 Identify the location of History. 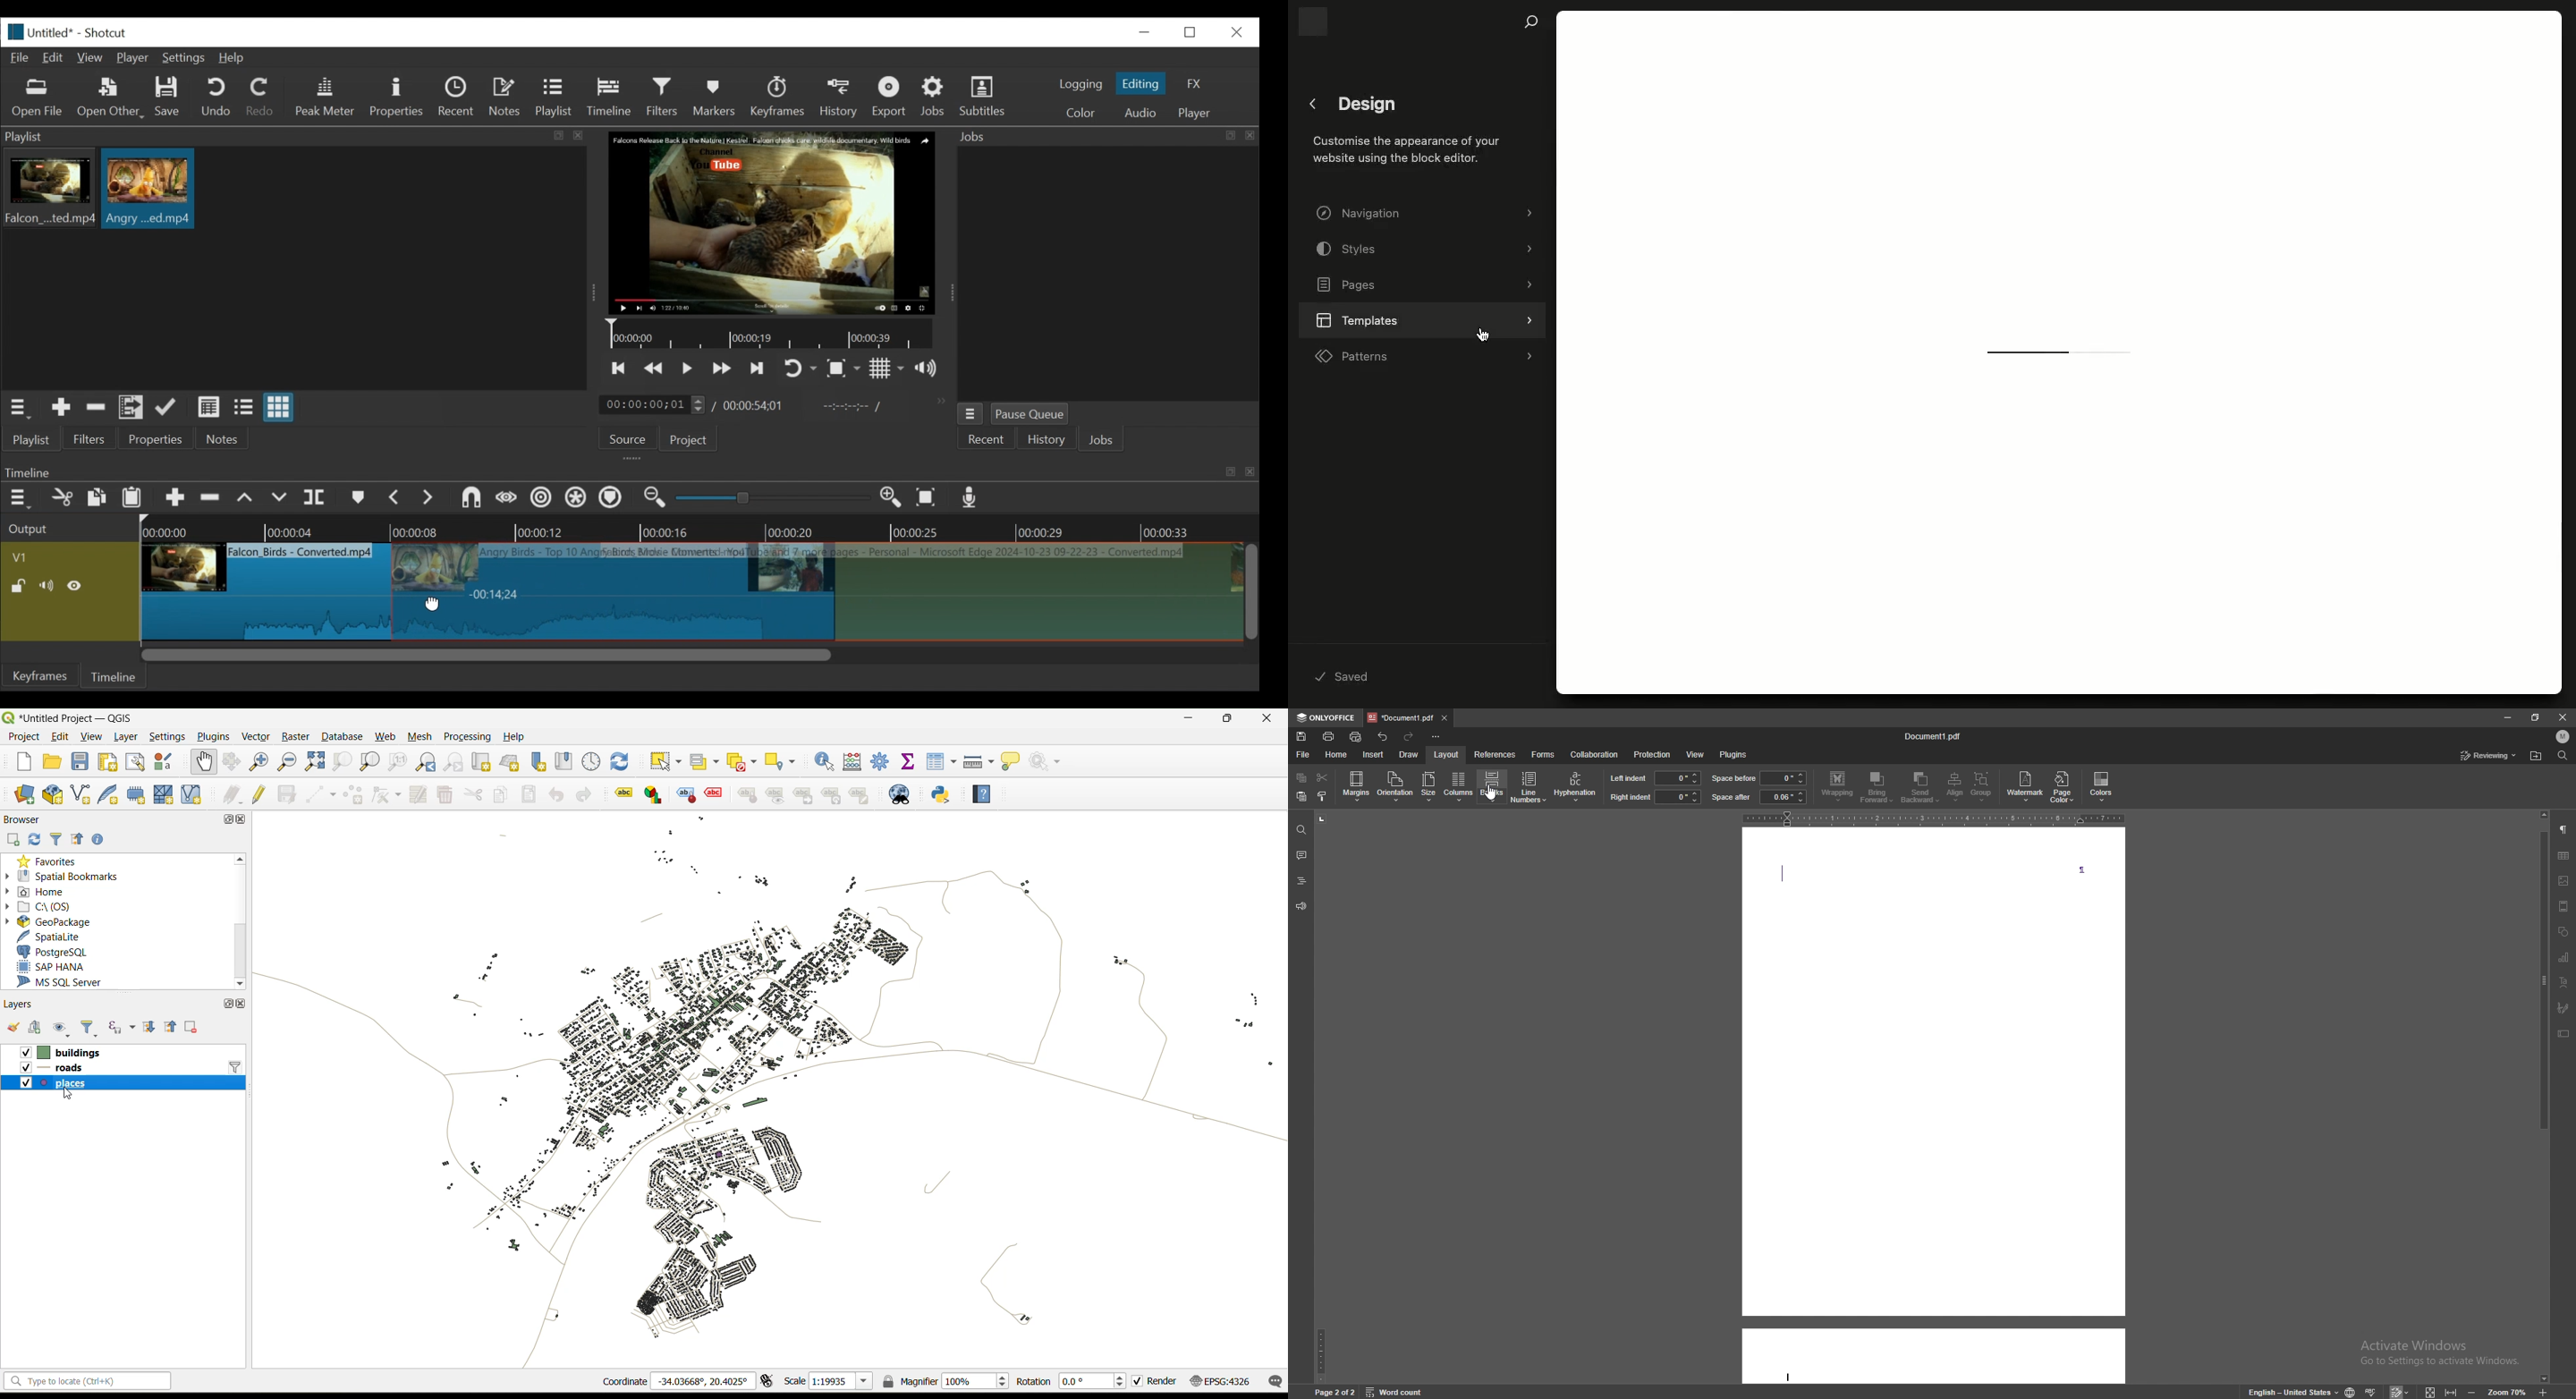
(841, 96).